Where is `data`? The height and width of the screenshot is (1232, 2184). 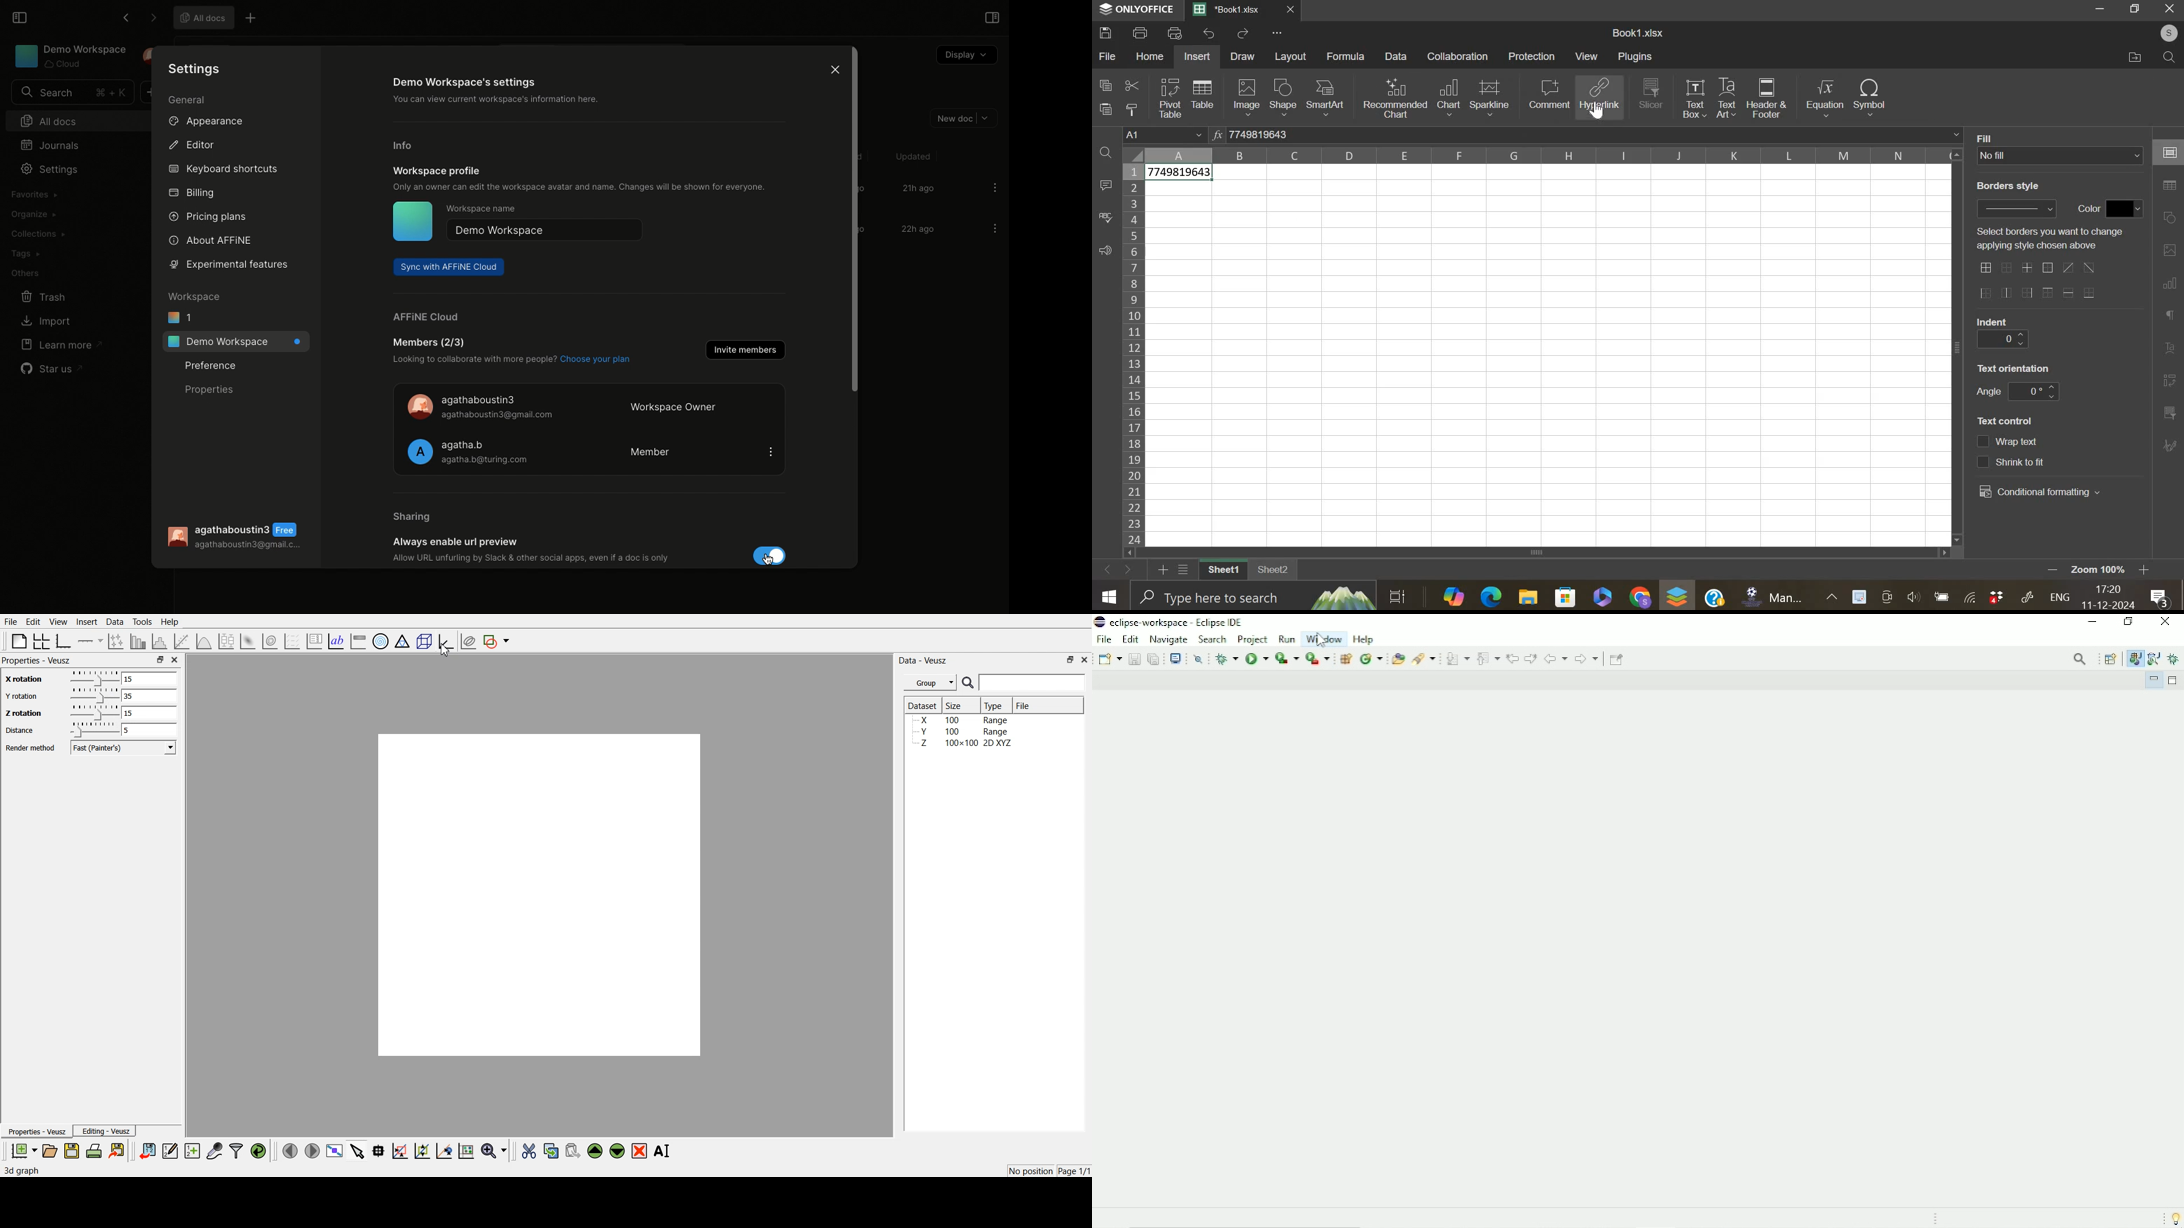
data is located at coordinates (1397, 56).